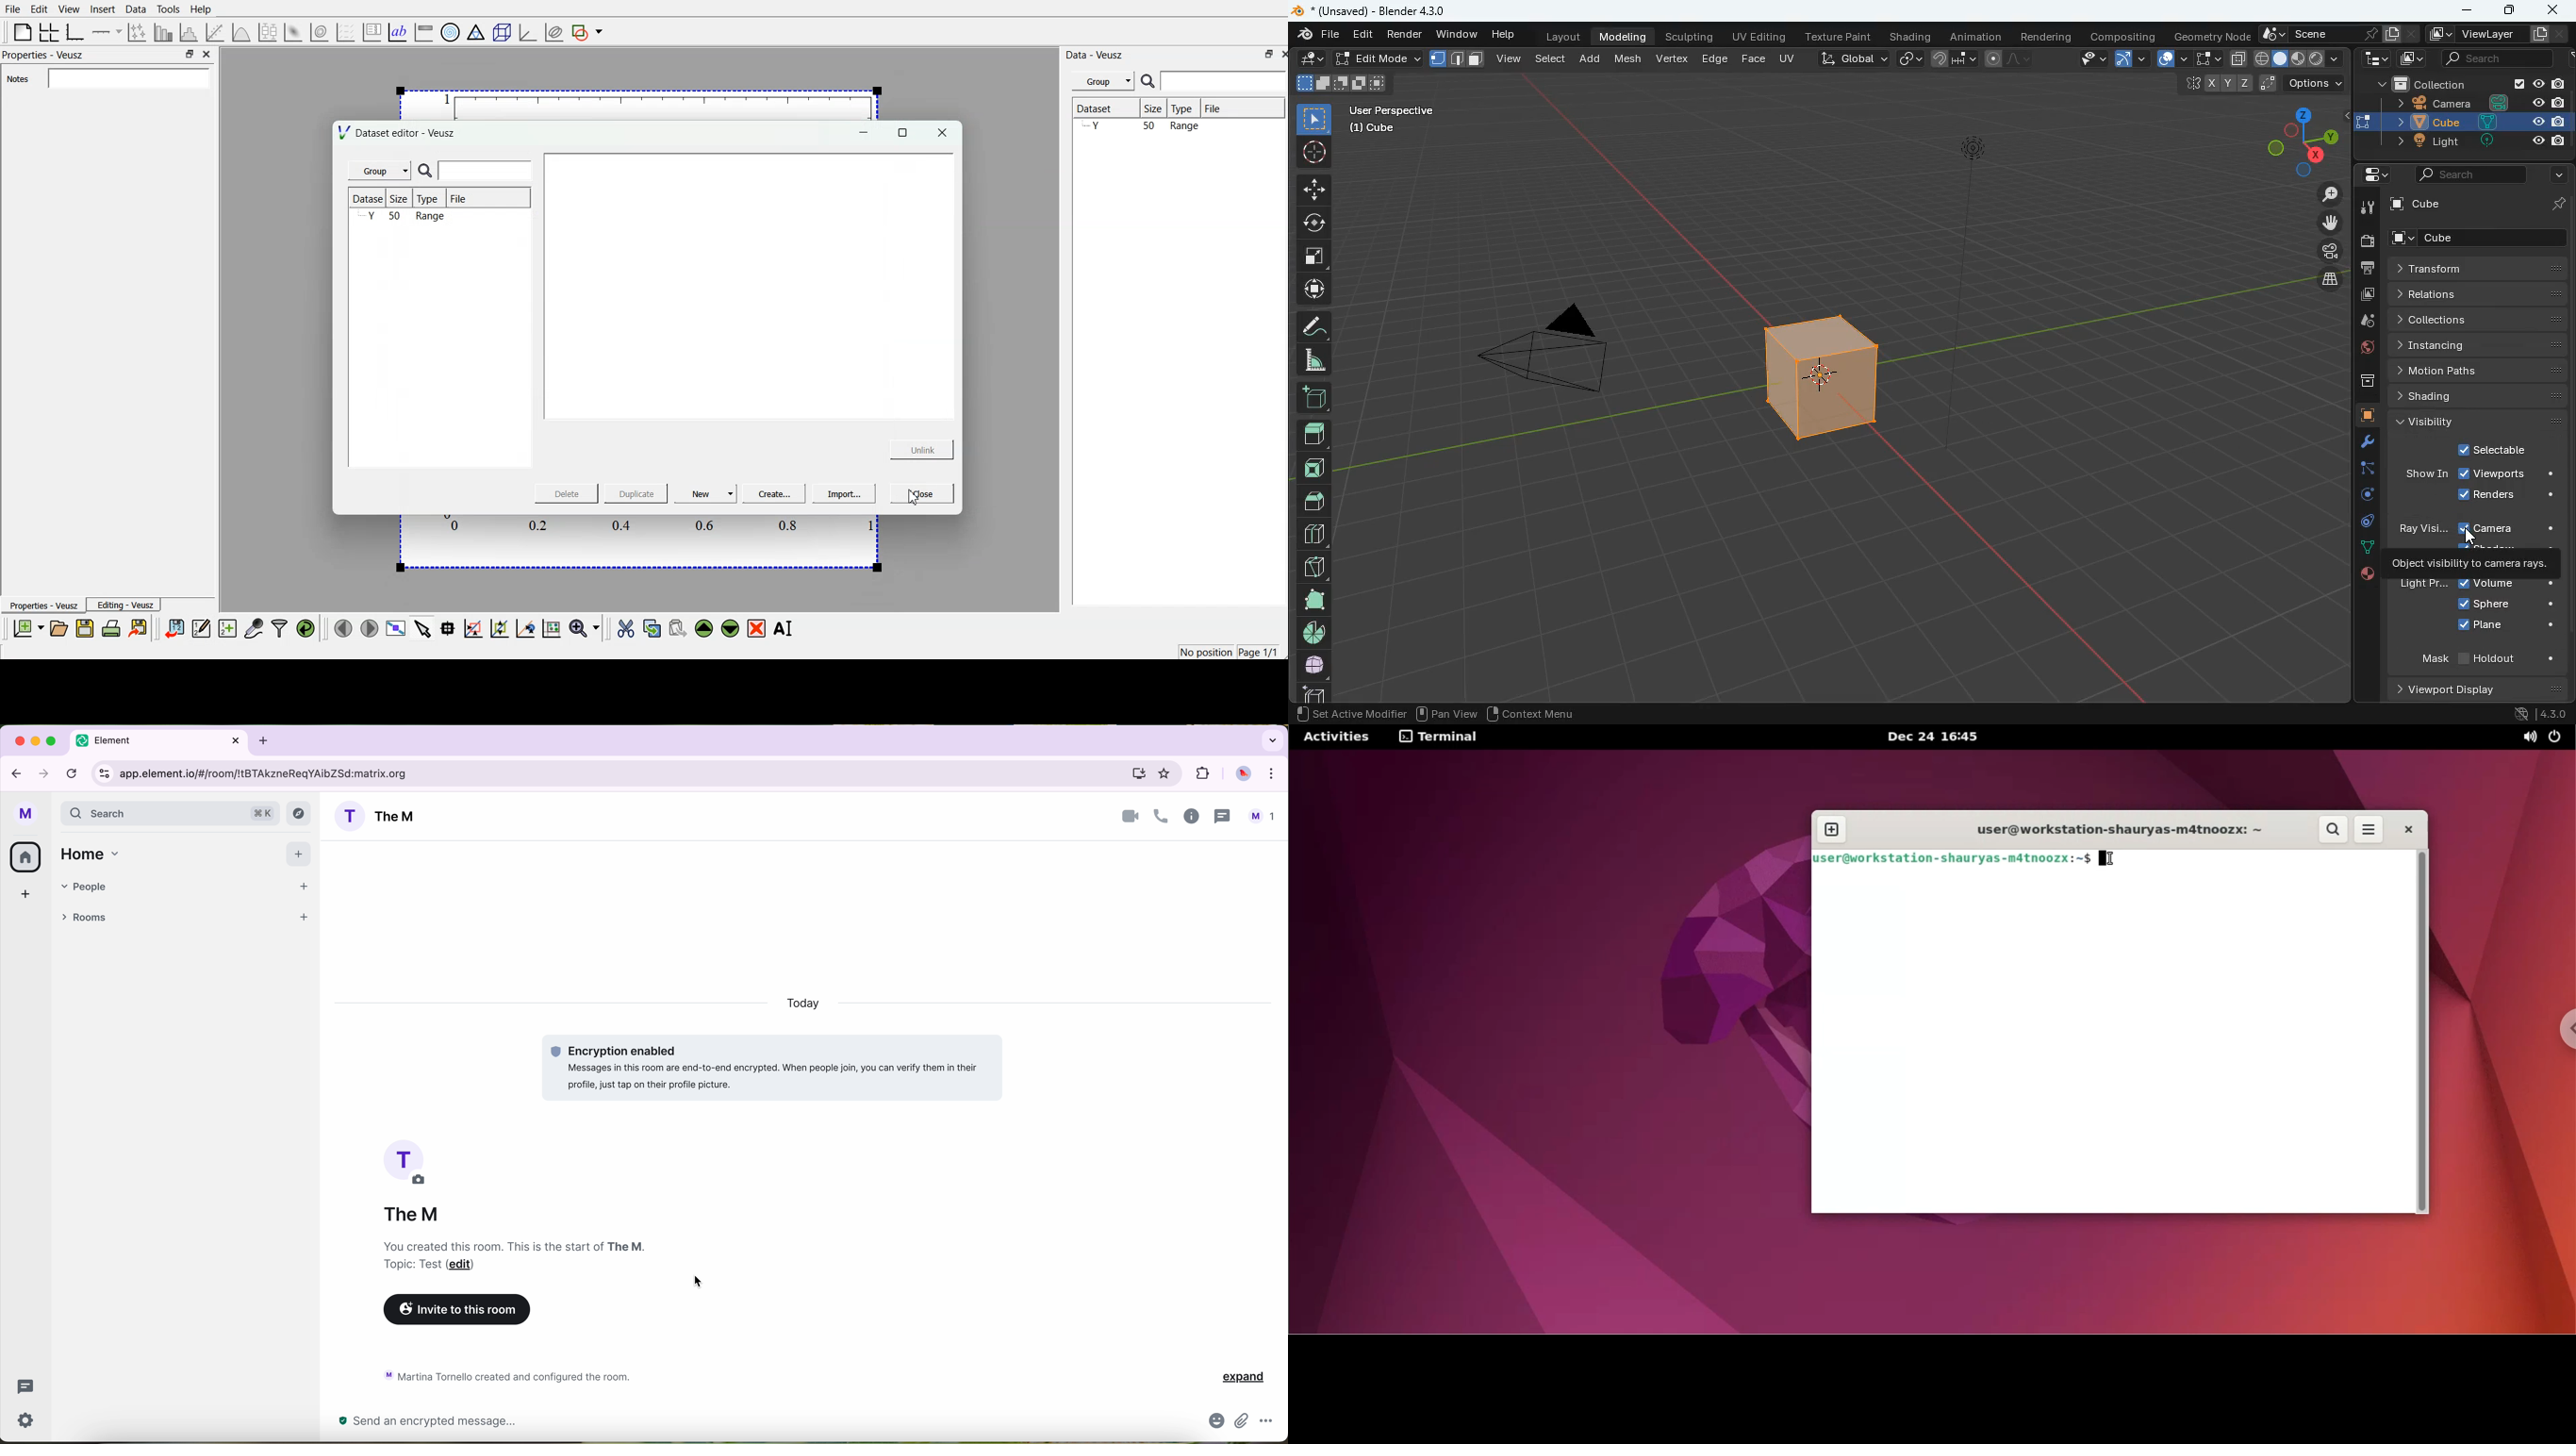 The width and height of the screenshot is (2576, 1456). What do you see at coordinates (37, 741) in the screenshot?
I see `minimize` at bounding box center [37, 741].